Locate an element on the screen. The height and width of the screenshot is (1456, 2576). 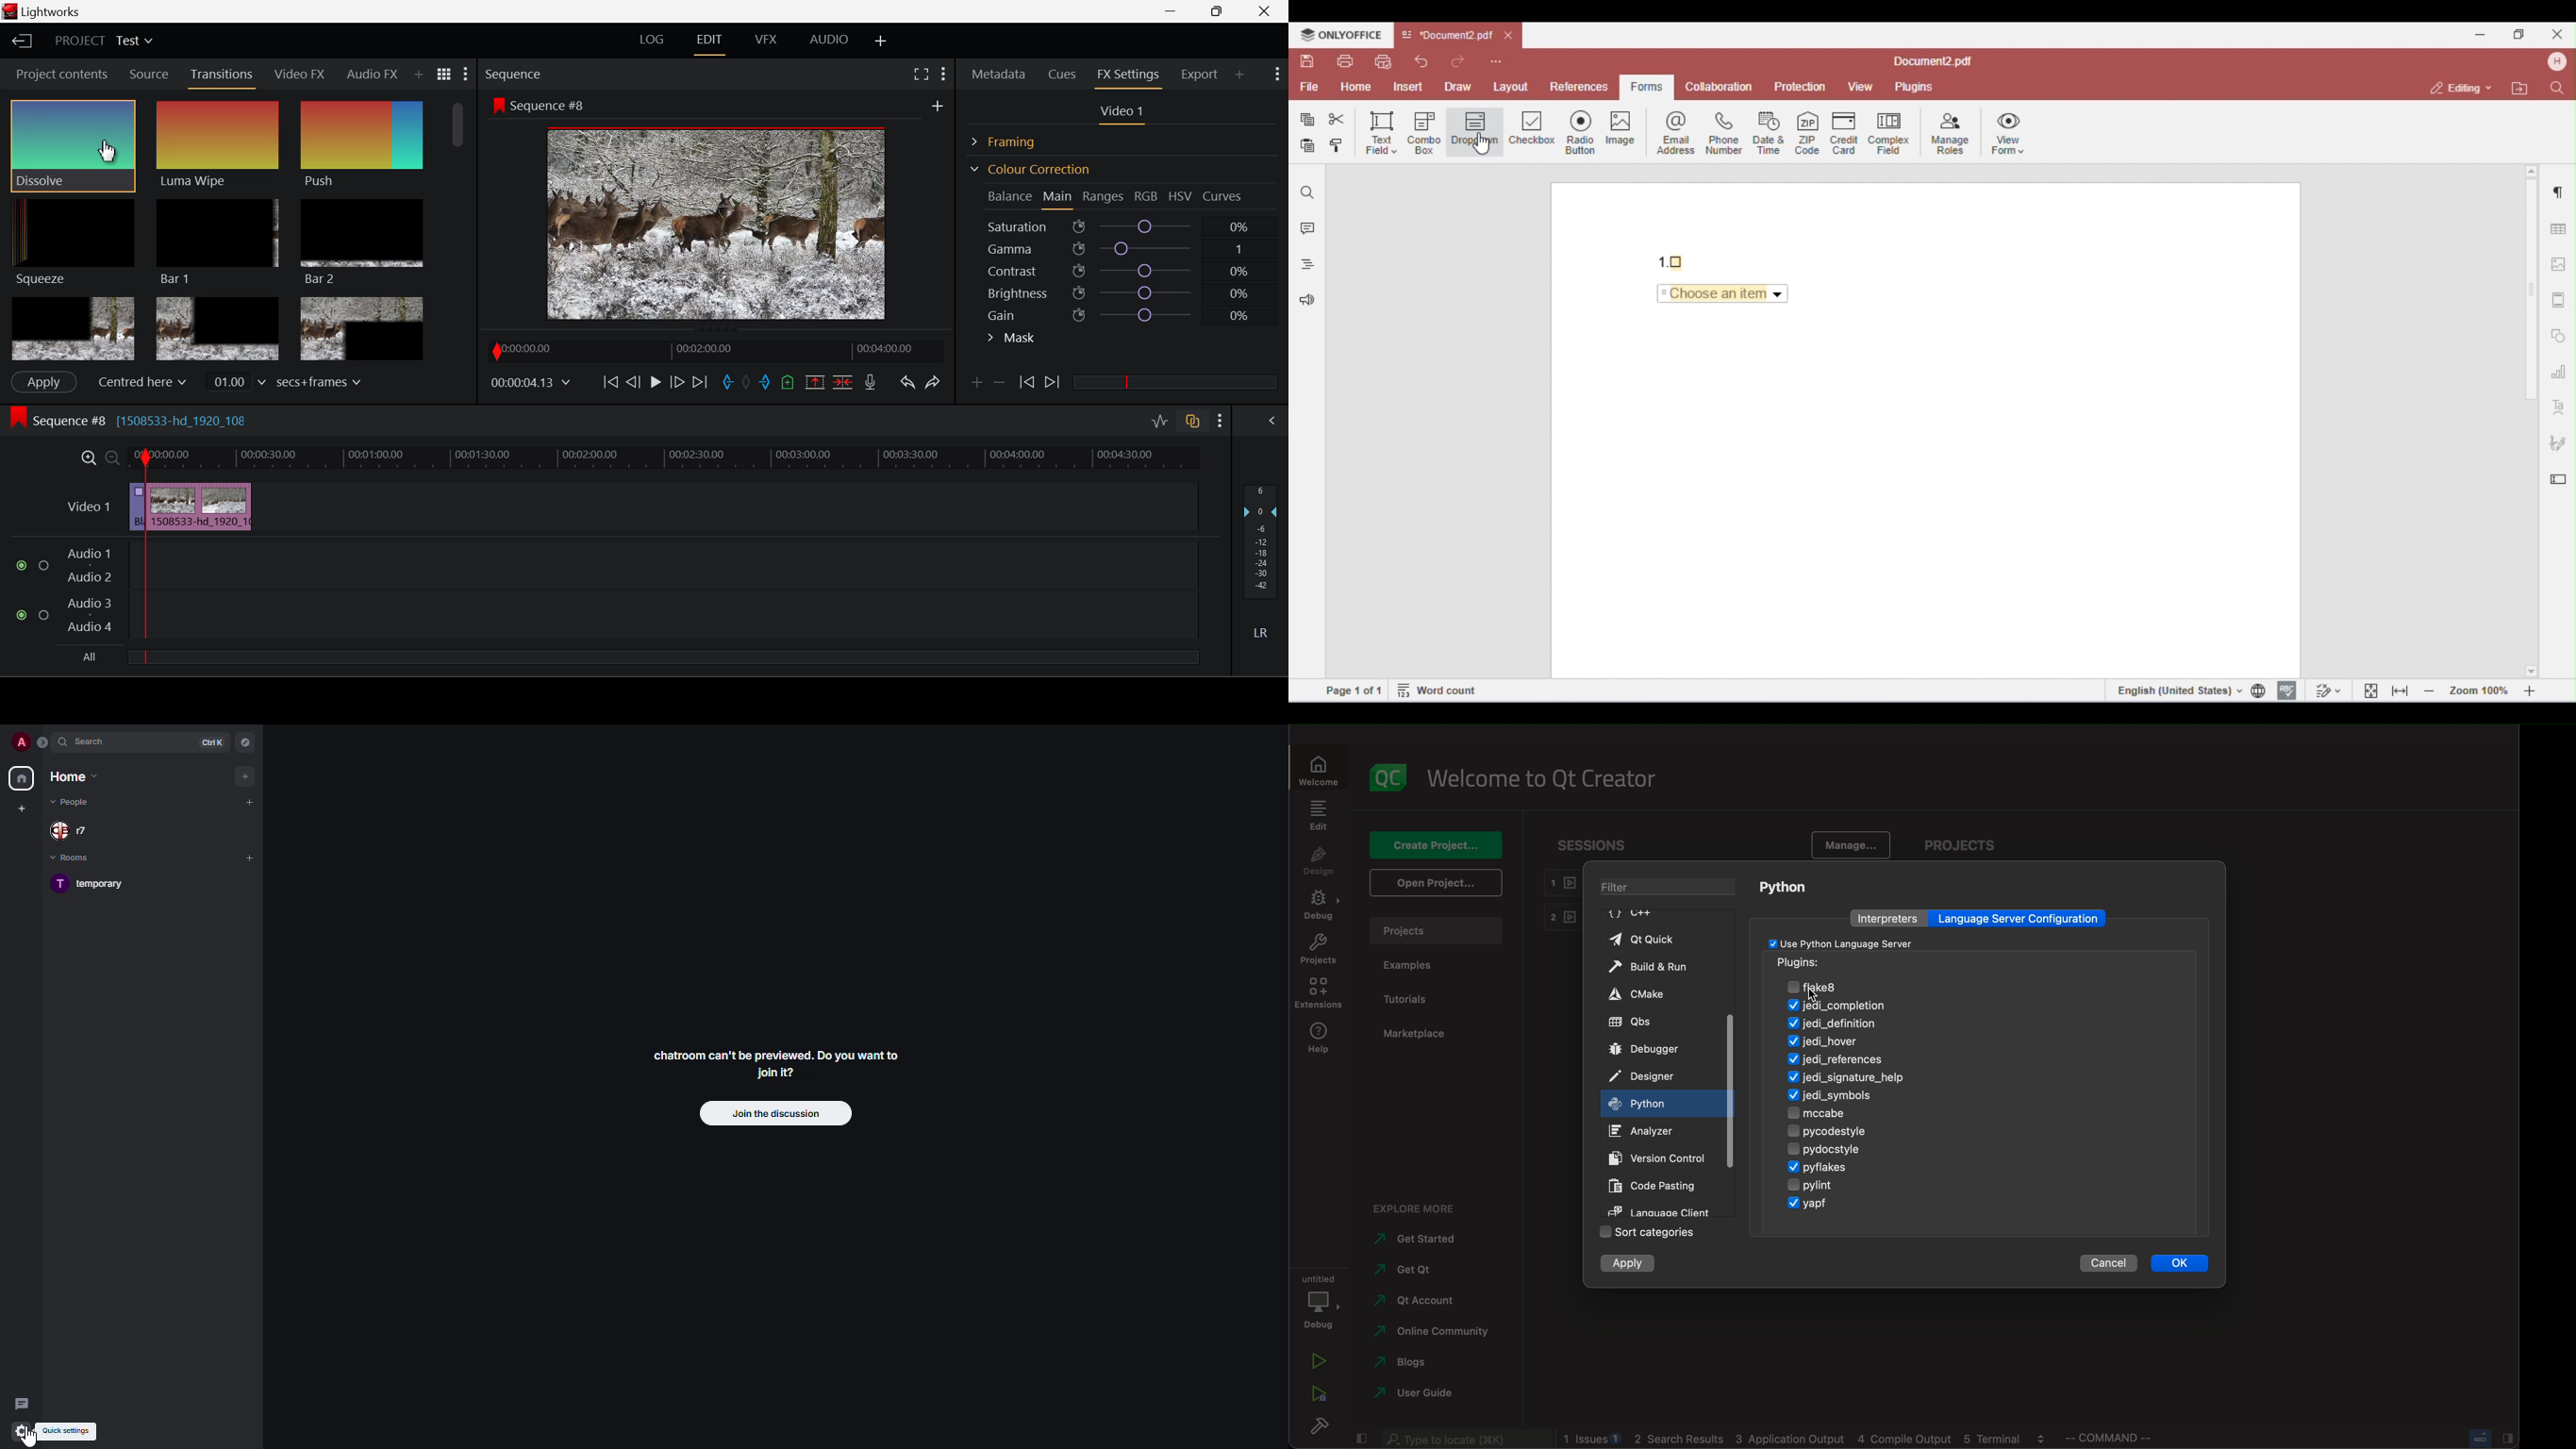
Mark Out is located at coordinates (766, 383).